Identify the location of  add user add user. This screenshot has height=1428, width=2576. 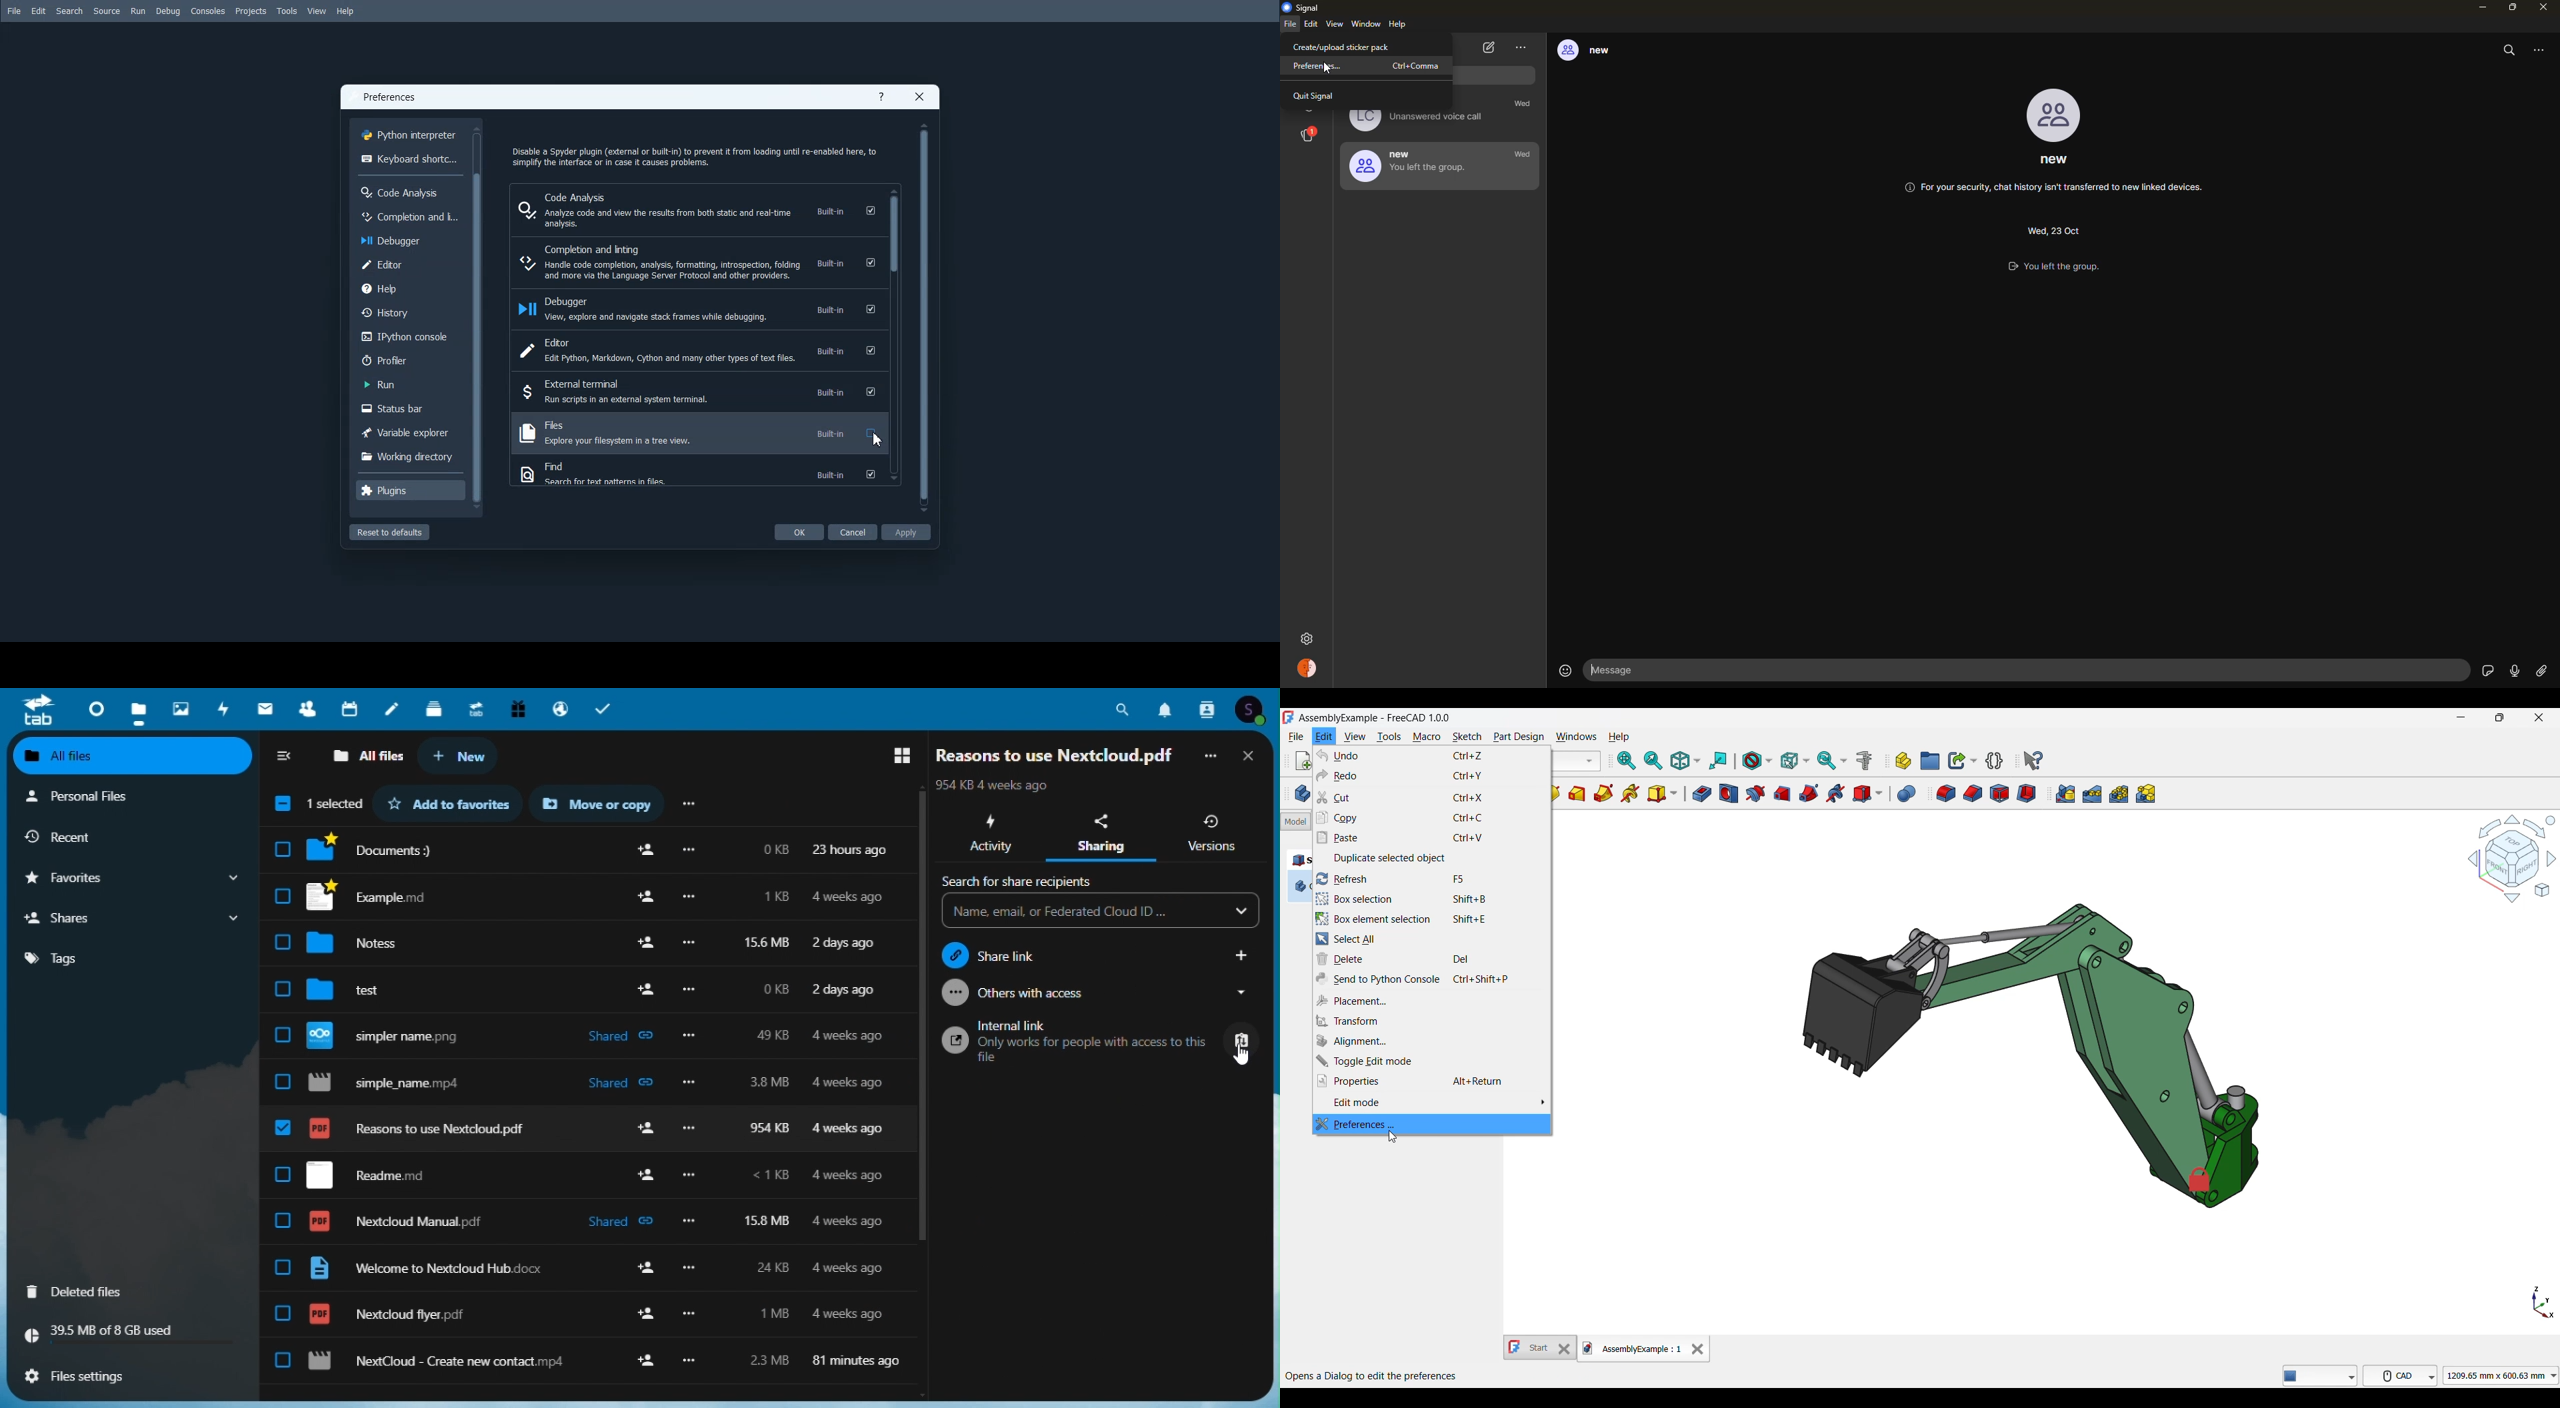
(646, 1171).